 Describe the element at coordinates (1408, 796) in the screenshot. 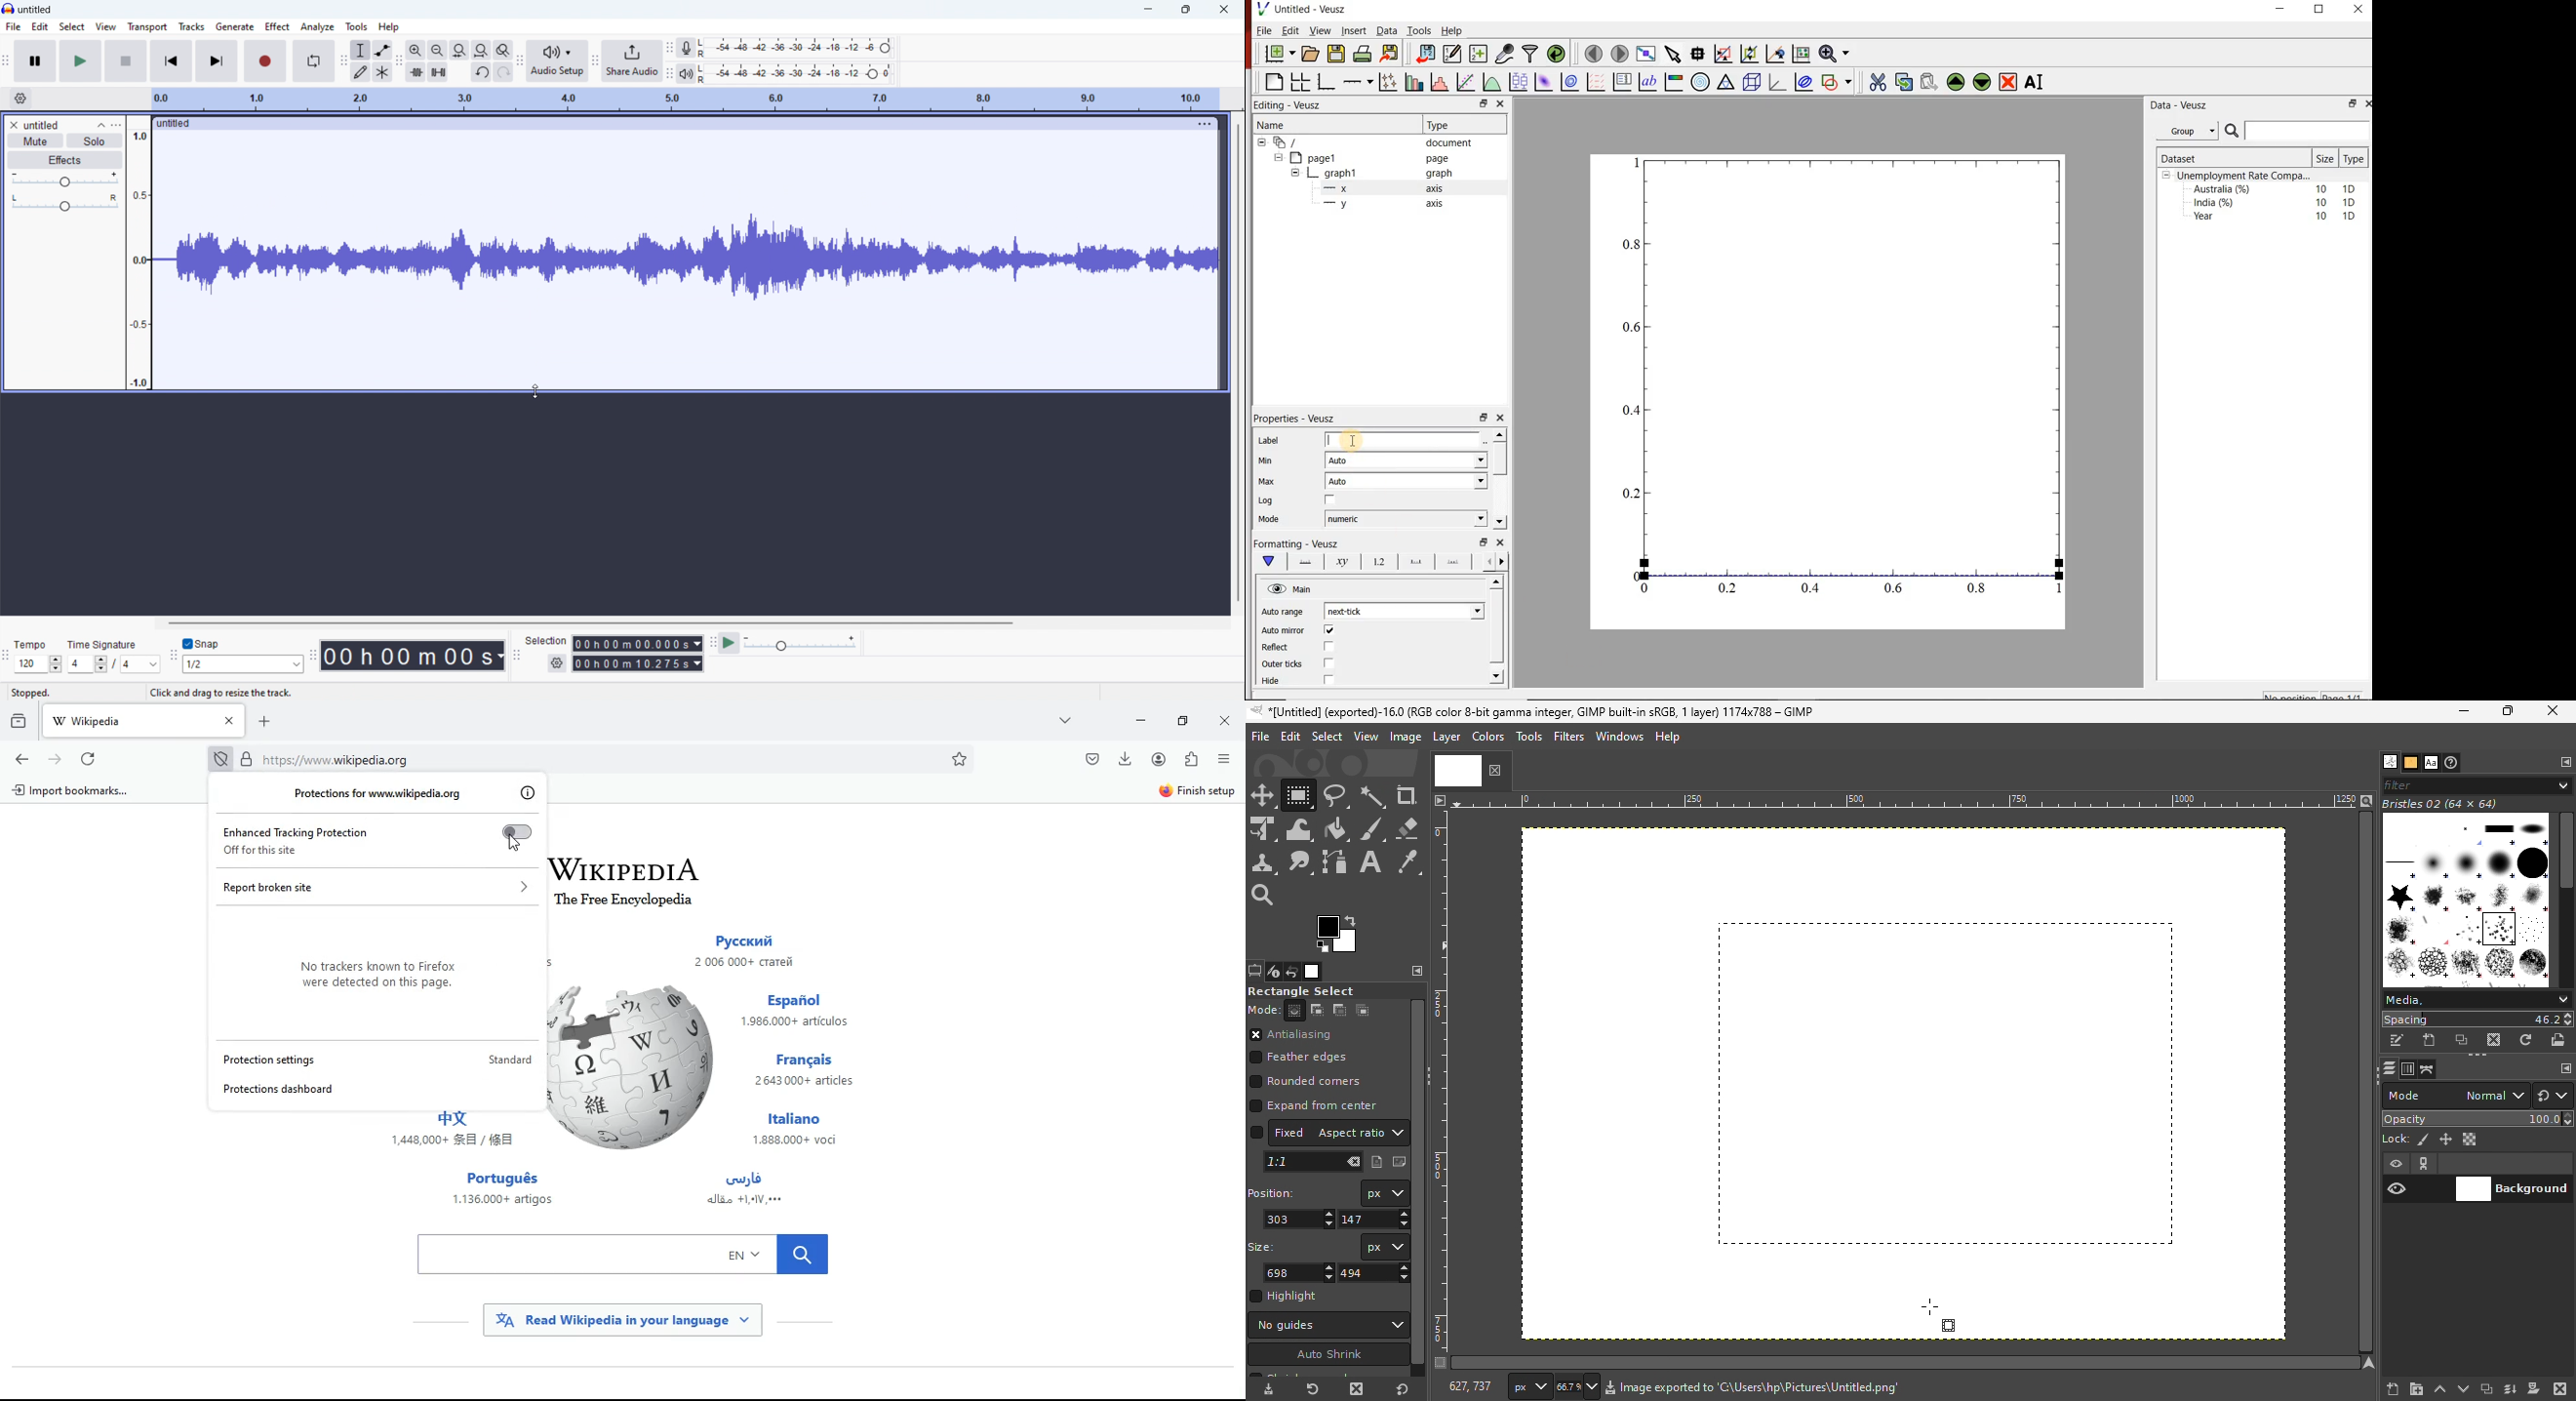

I see `Crop tool` at that location.